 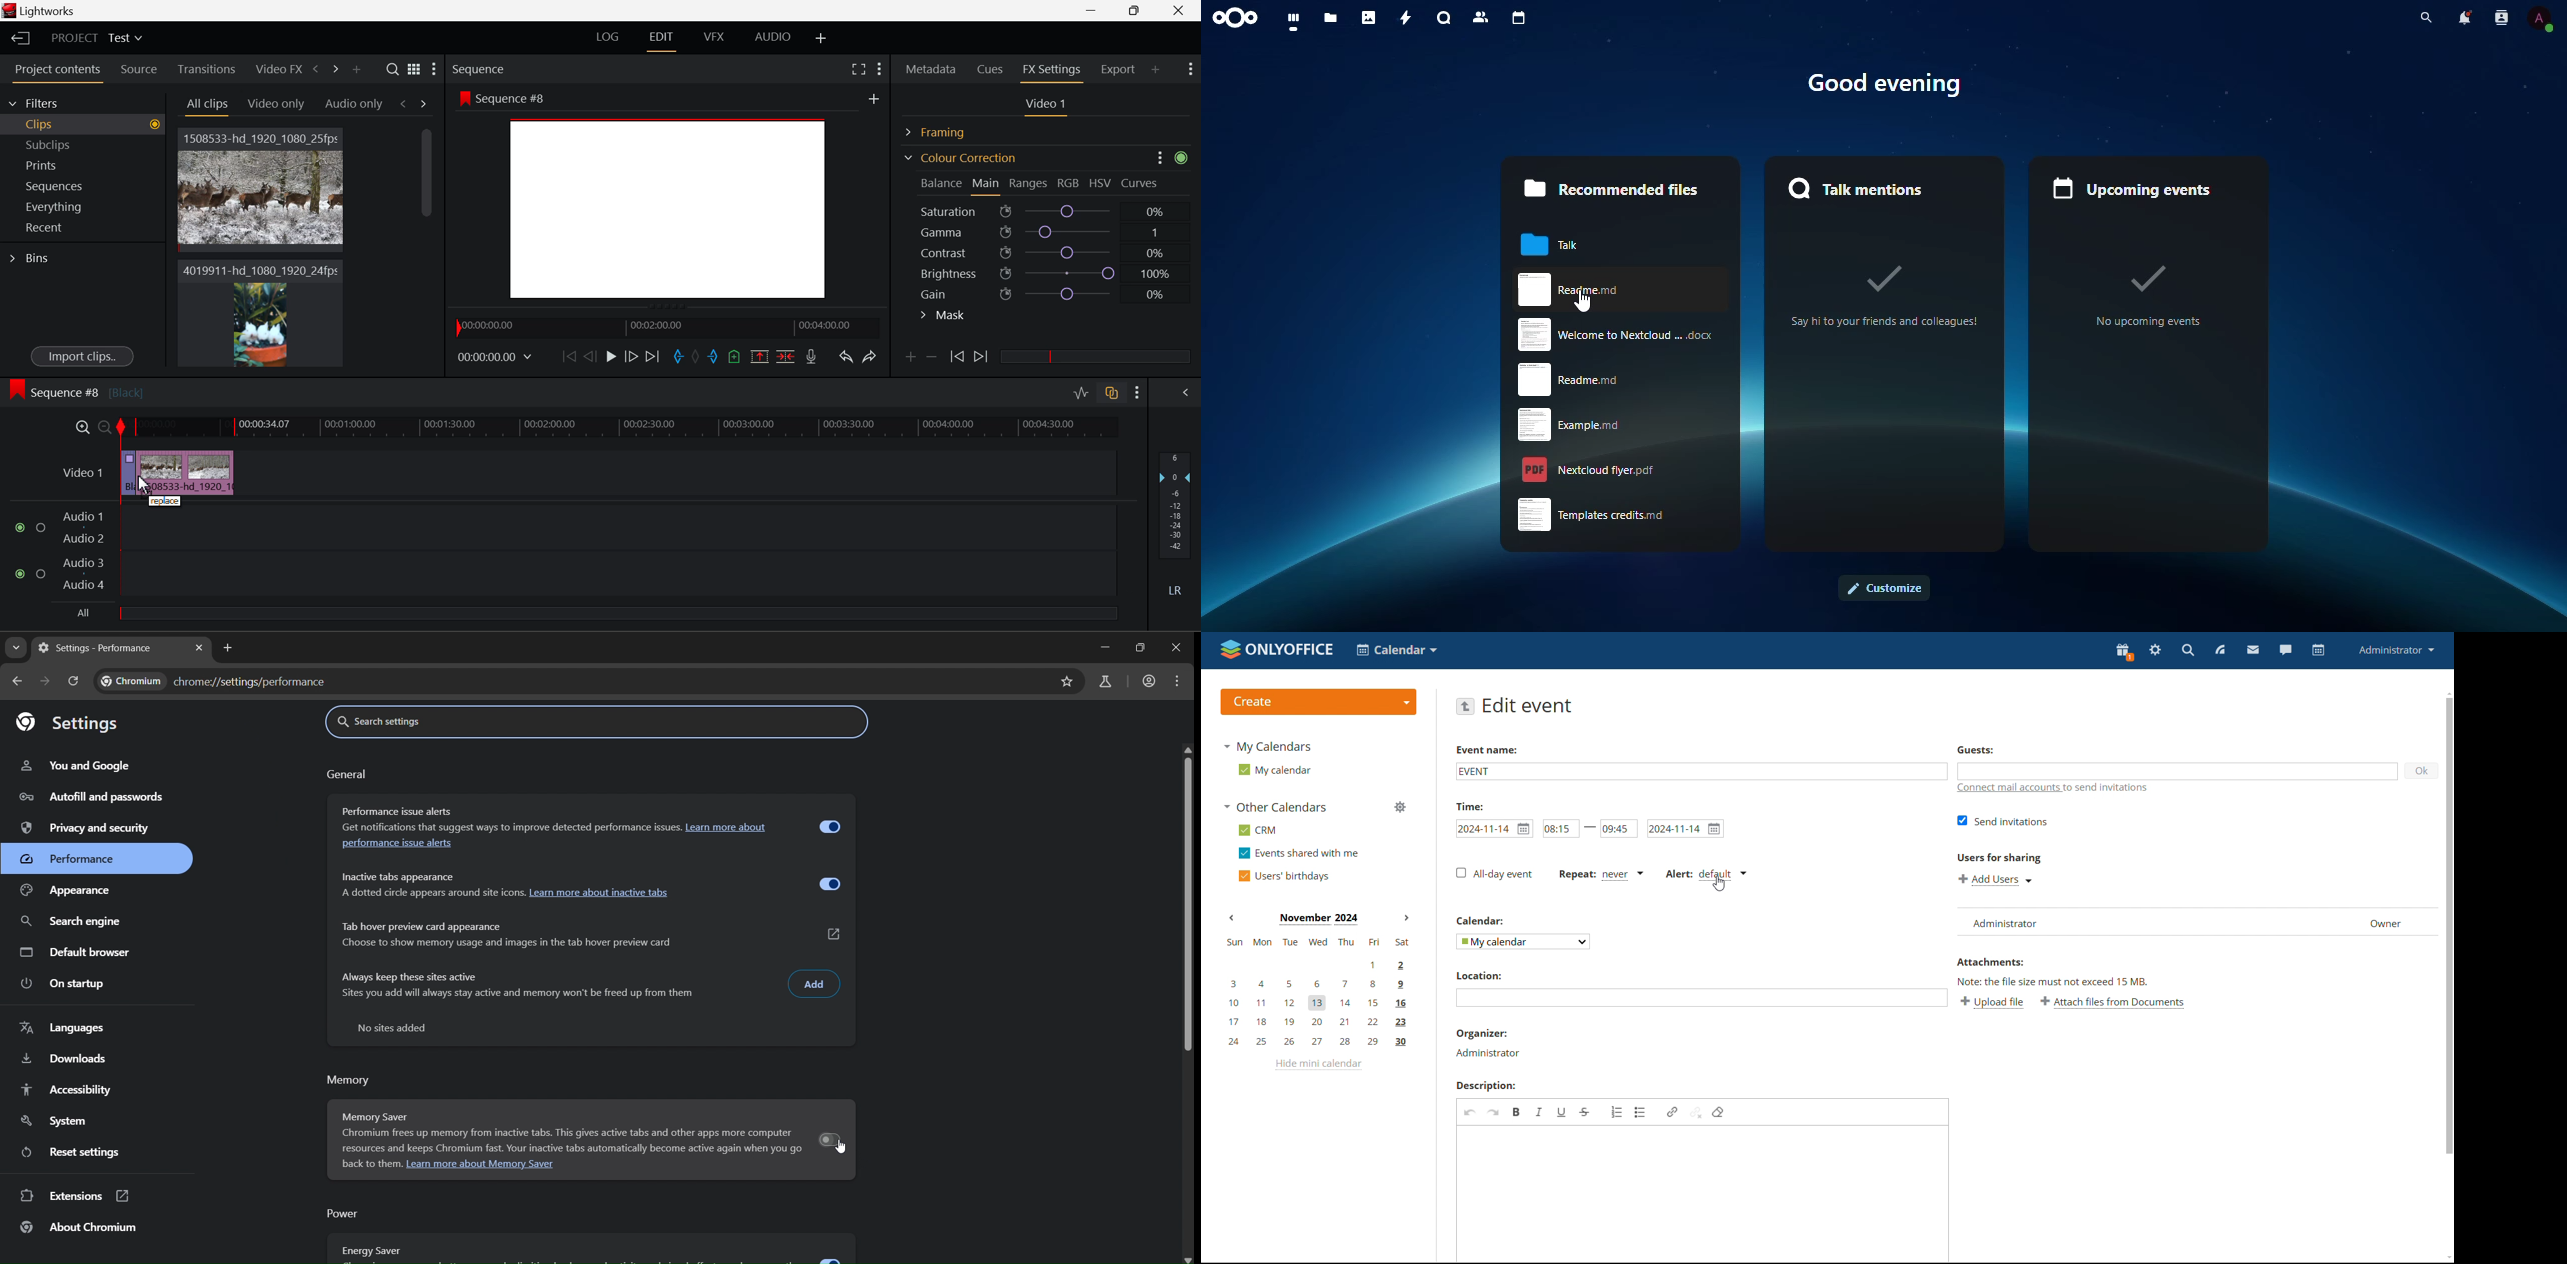 What do you see at coordinates (716, 38) in the screenshot?
I see `VFX Layout` at bounding box center [716, 38].